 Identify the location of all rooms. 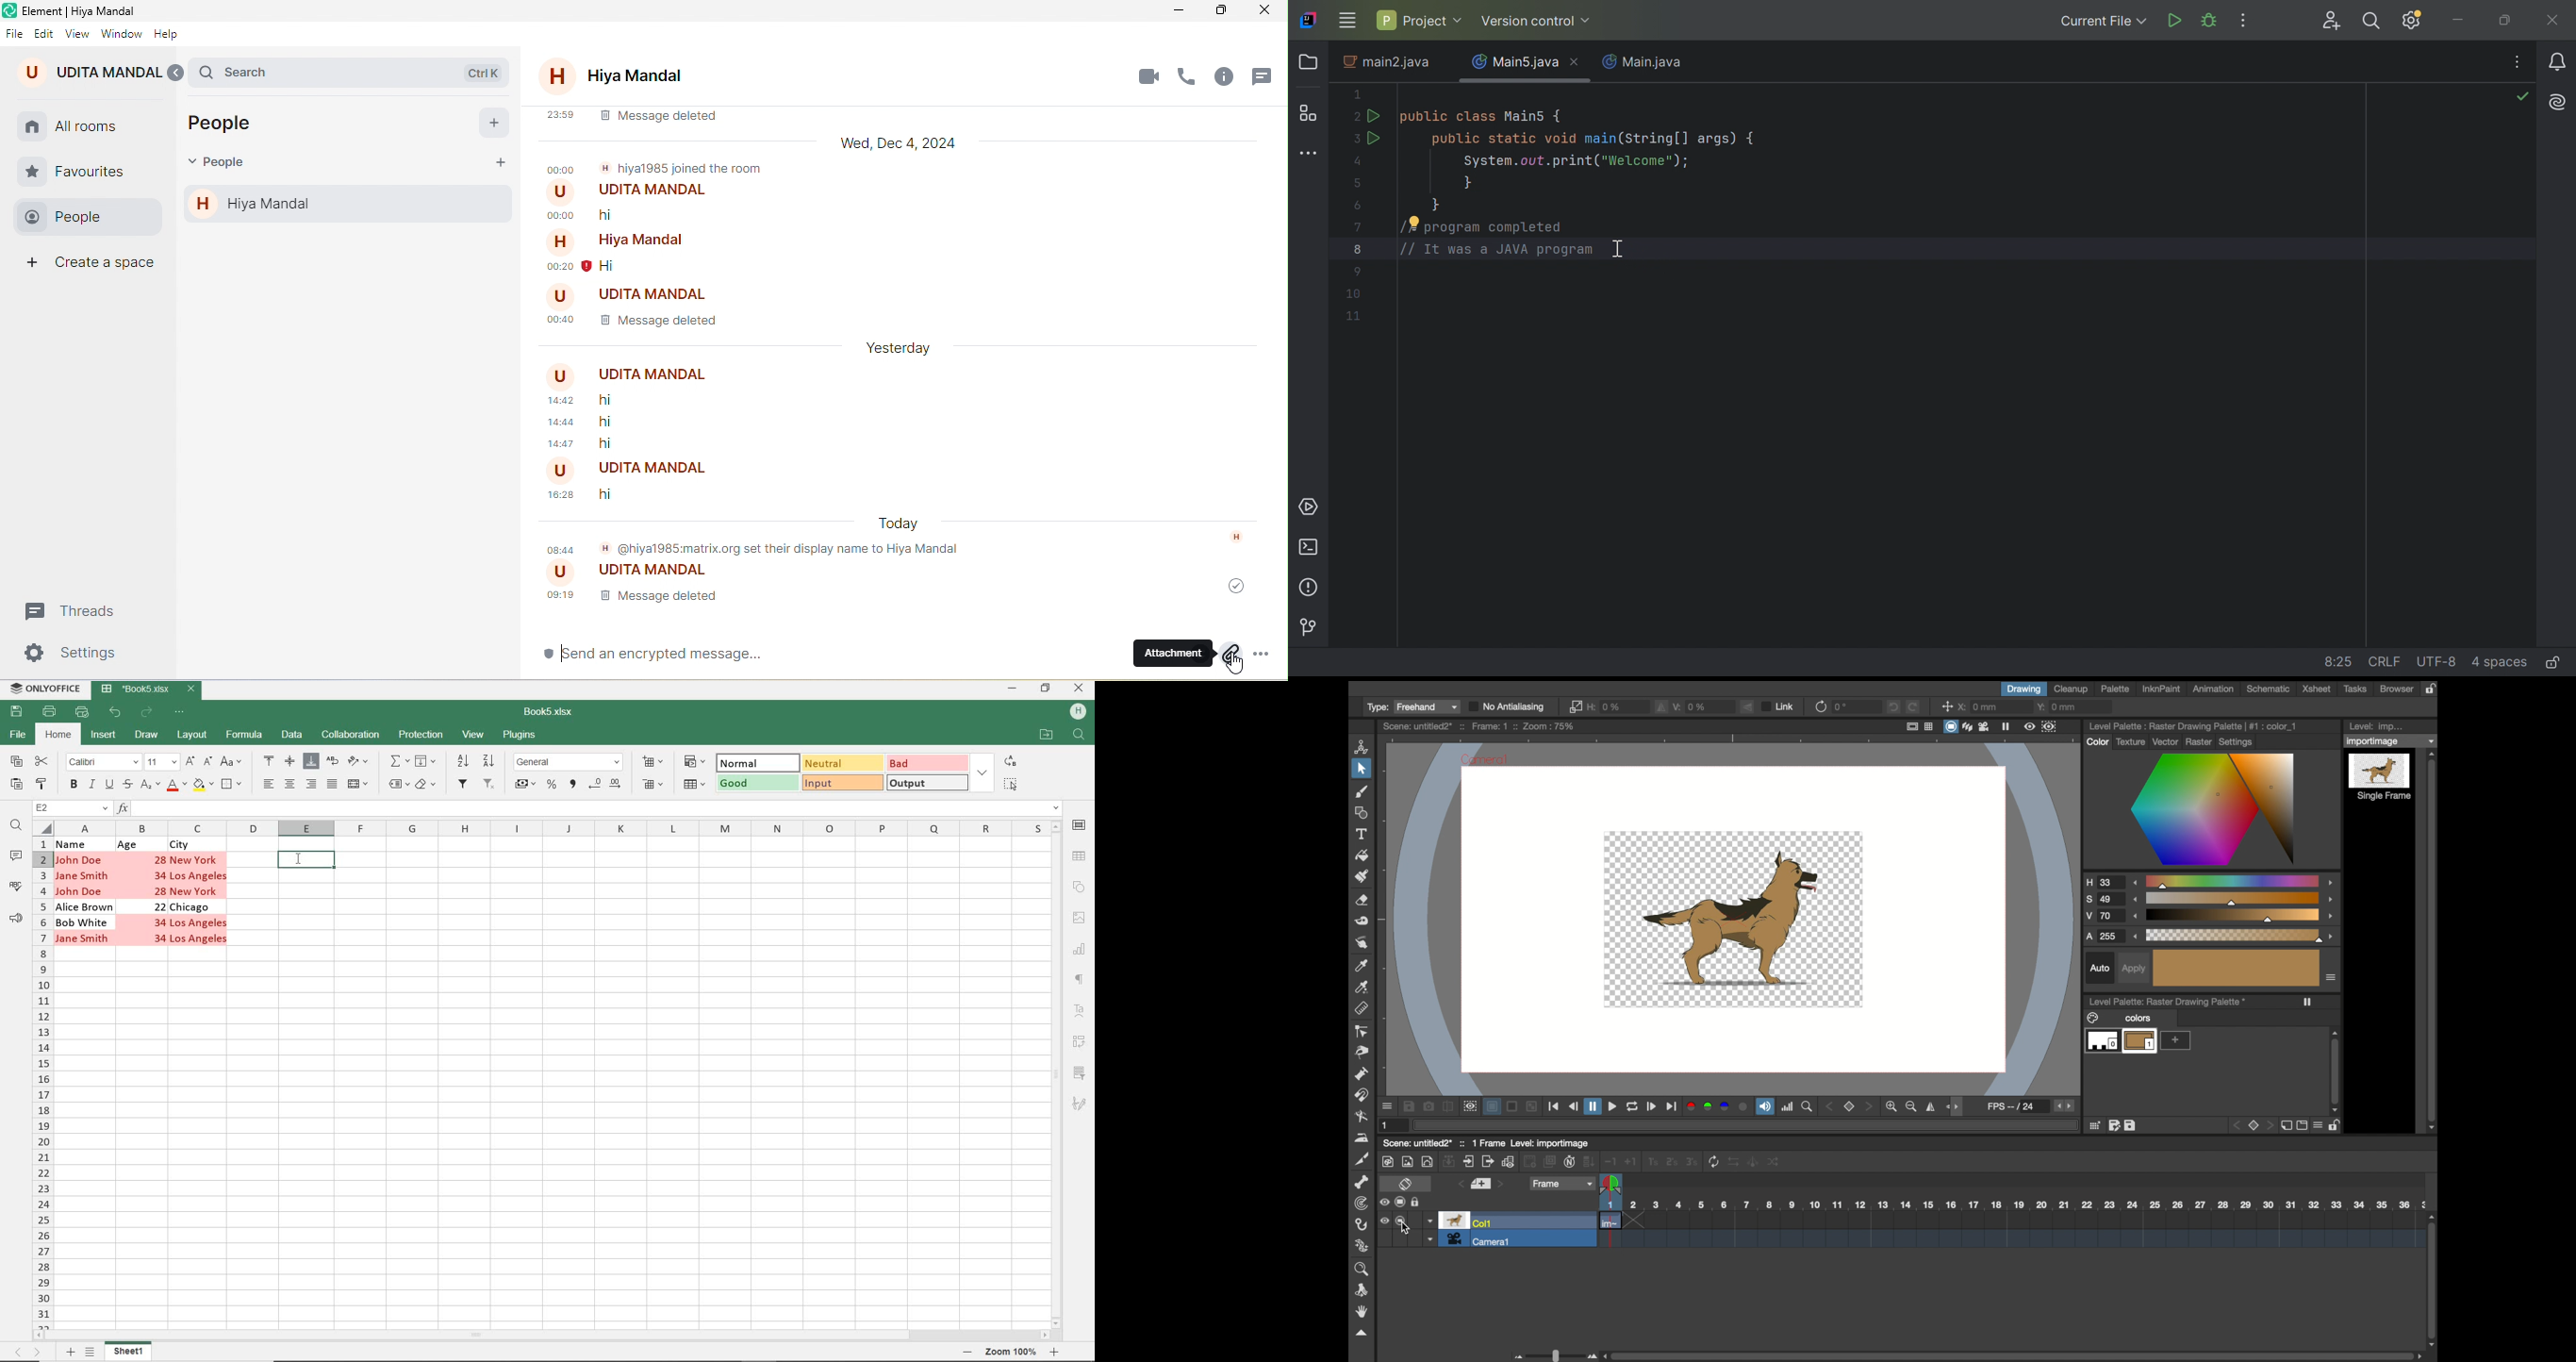
(89, 127).